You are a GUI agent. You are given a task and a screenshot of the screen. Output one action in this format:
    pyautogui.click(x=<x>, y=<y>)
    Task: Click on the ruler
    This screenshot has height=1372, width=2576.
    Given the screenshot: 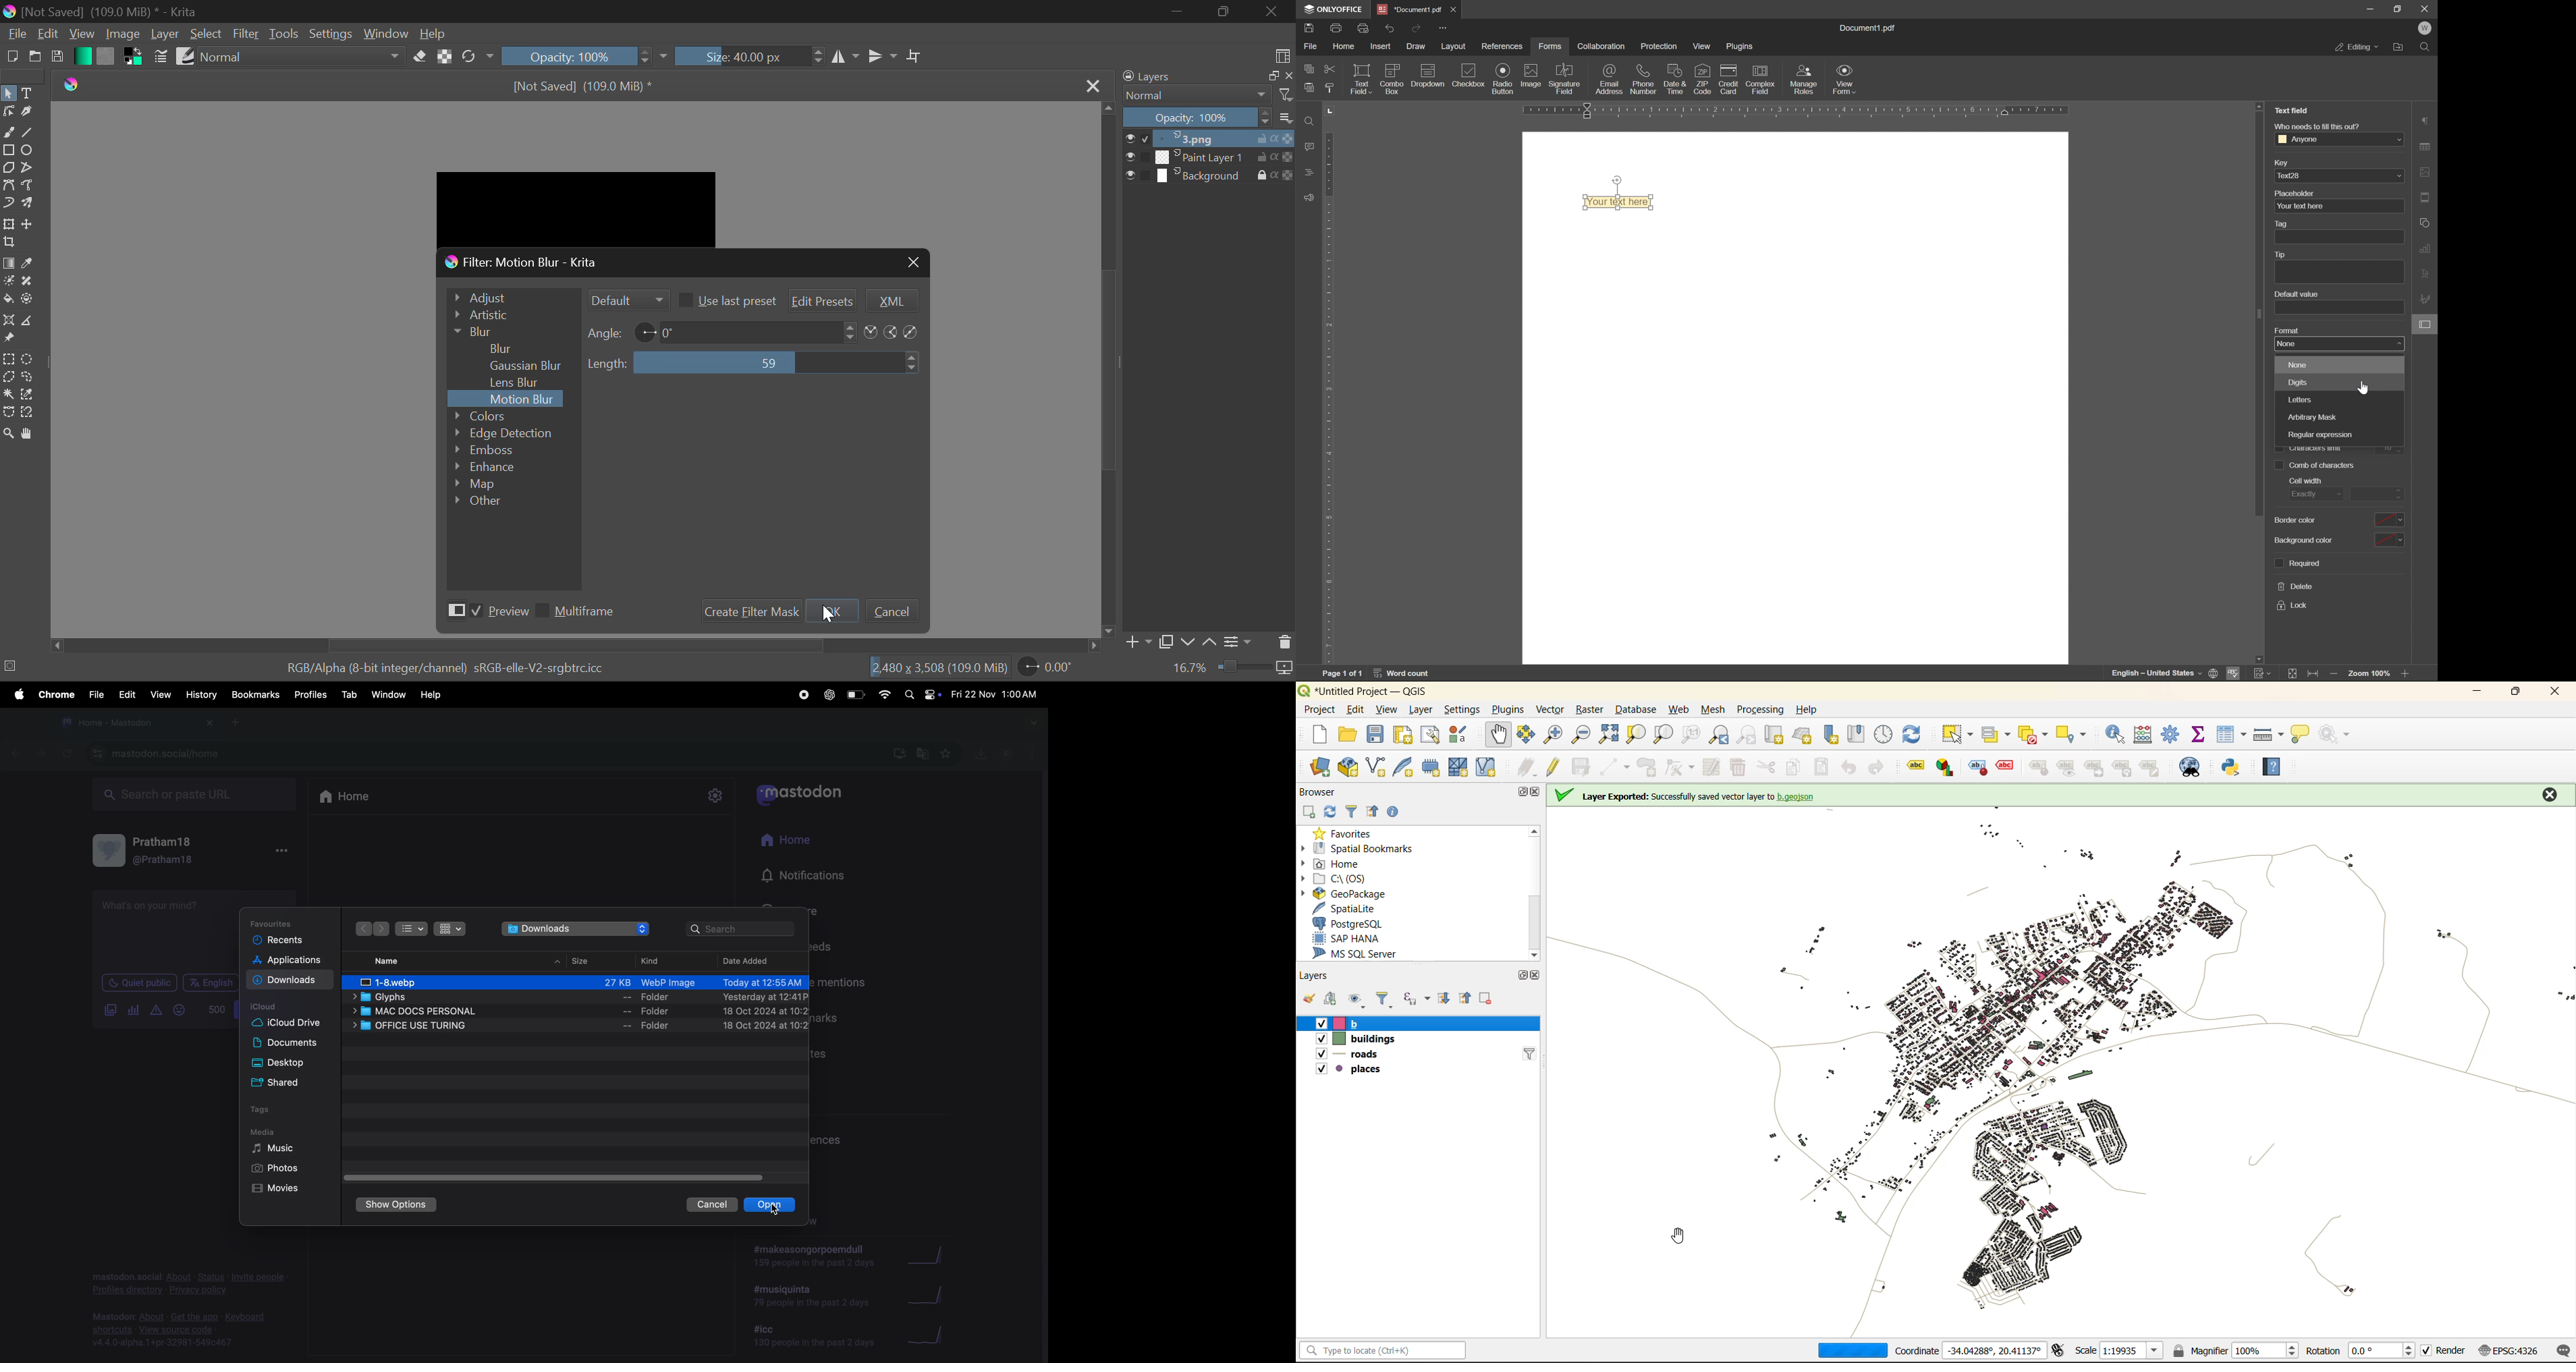 What is the action you would take?
    pyautogui.click(x=1806, y=114)
    